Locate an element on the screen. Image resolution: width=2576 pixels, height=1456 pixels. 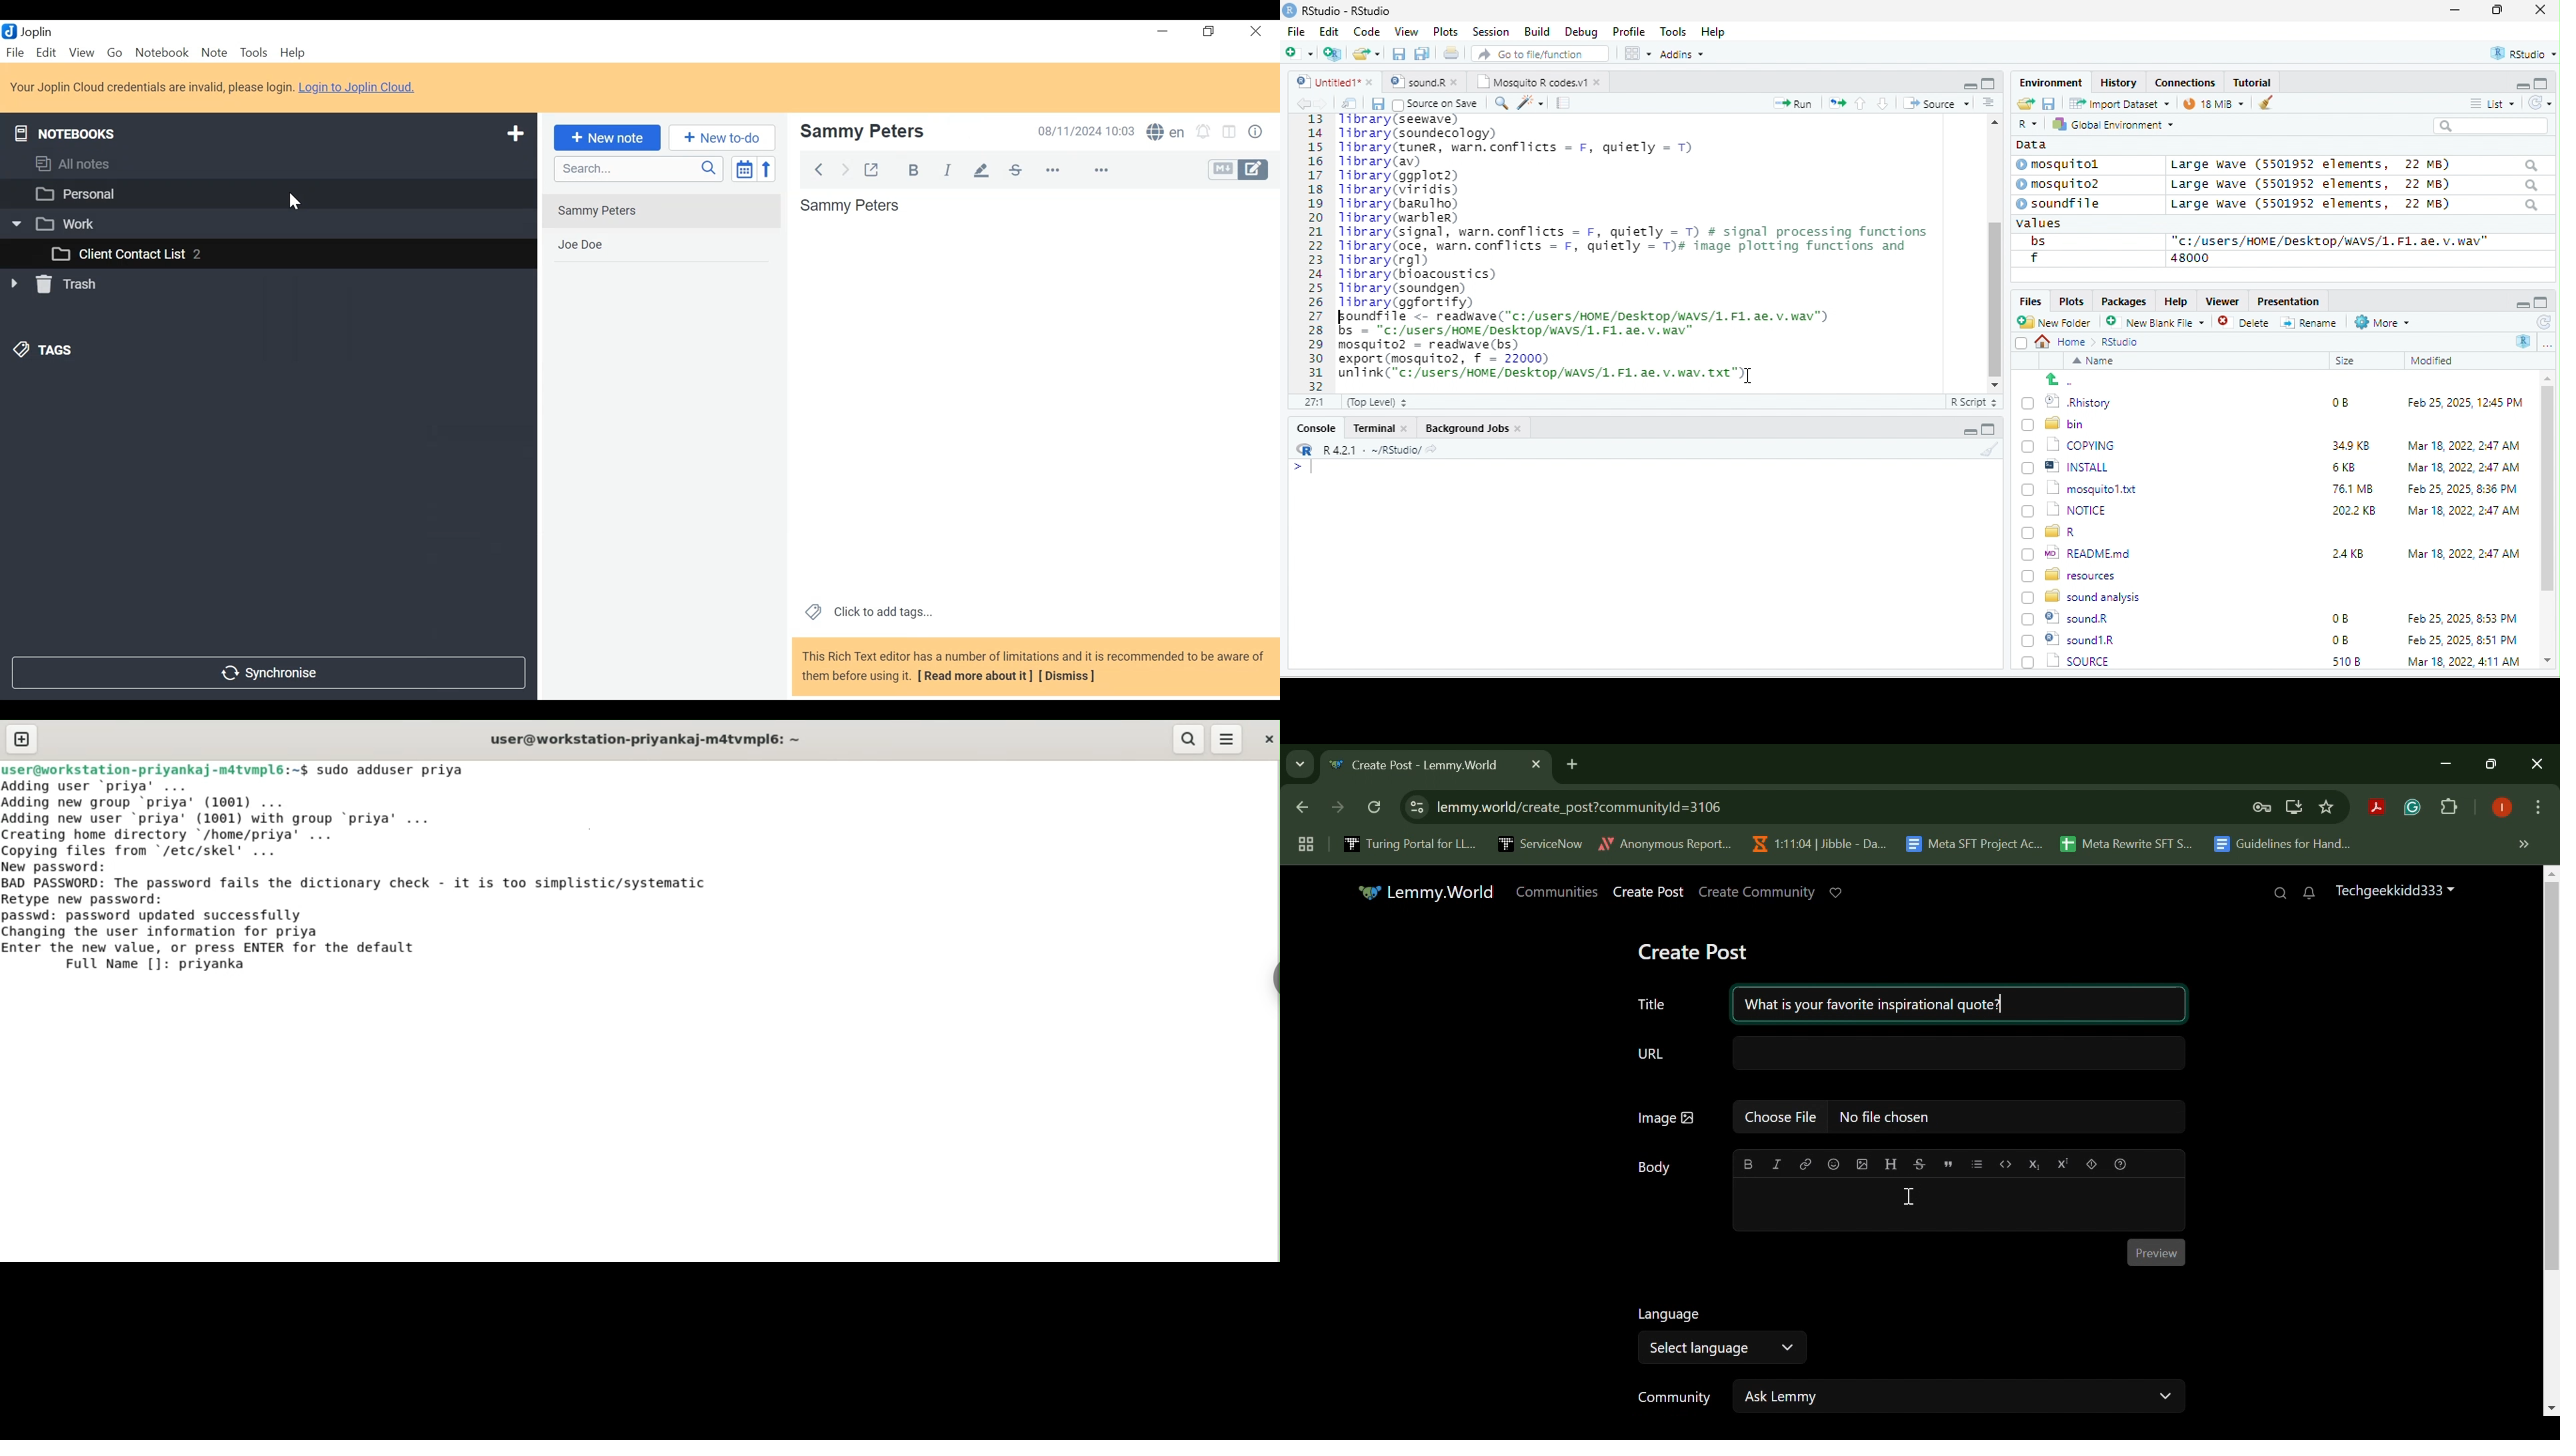
bs is located at coordinates (2035, 241).